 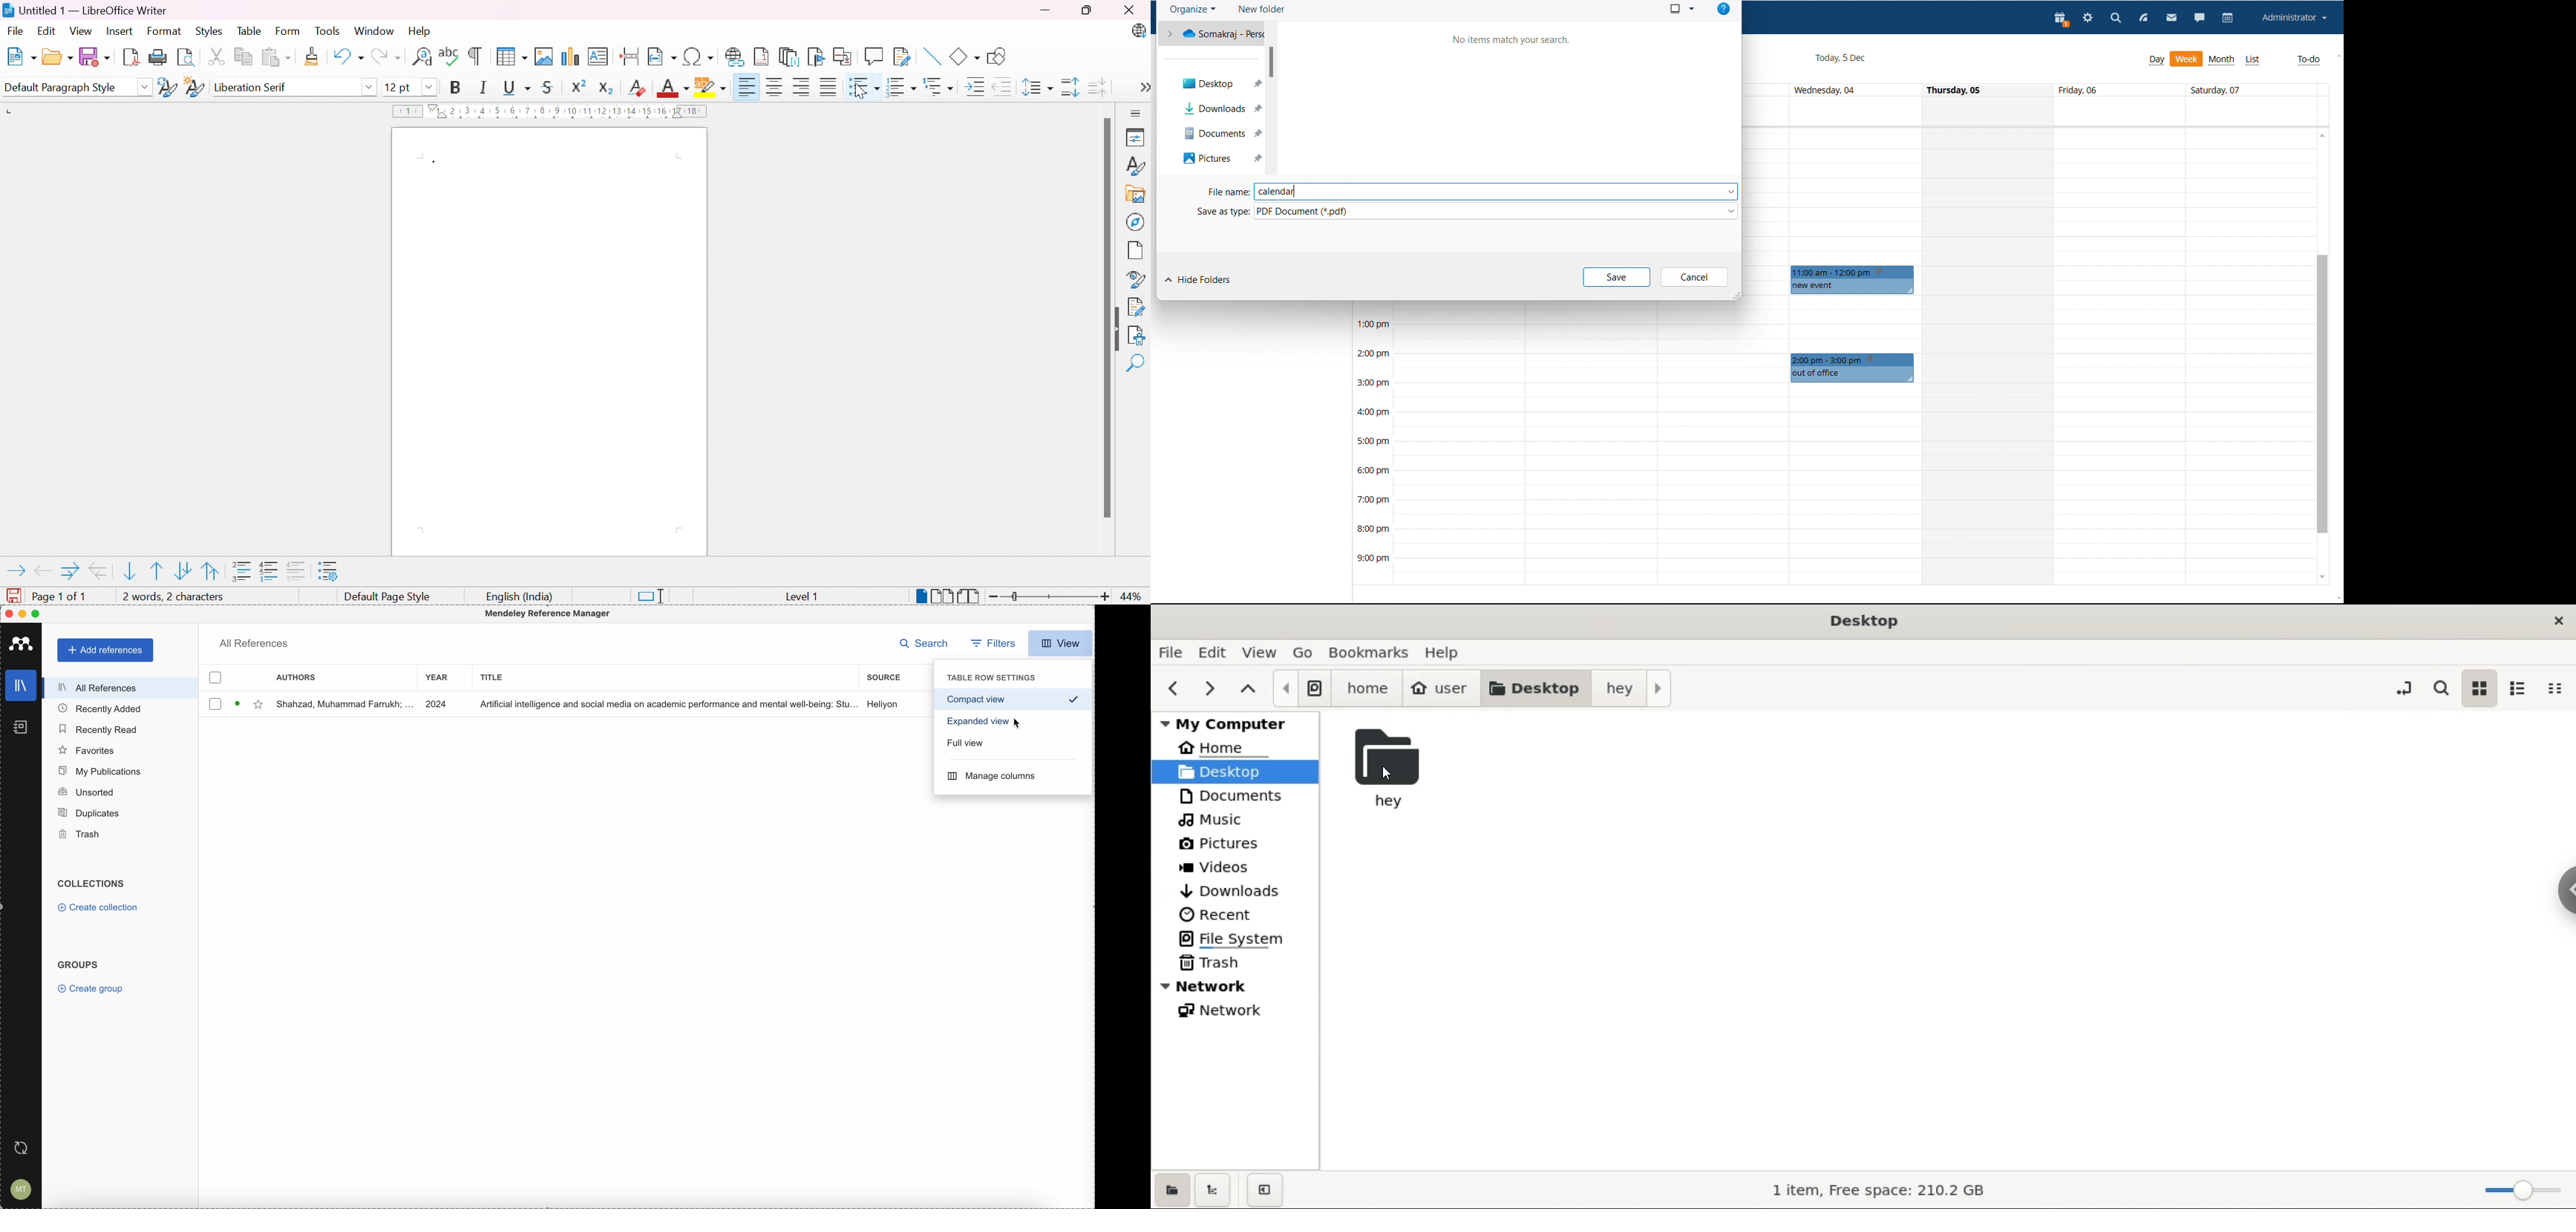 I want to click on duplicates, so click(x=91, y=811).